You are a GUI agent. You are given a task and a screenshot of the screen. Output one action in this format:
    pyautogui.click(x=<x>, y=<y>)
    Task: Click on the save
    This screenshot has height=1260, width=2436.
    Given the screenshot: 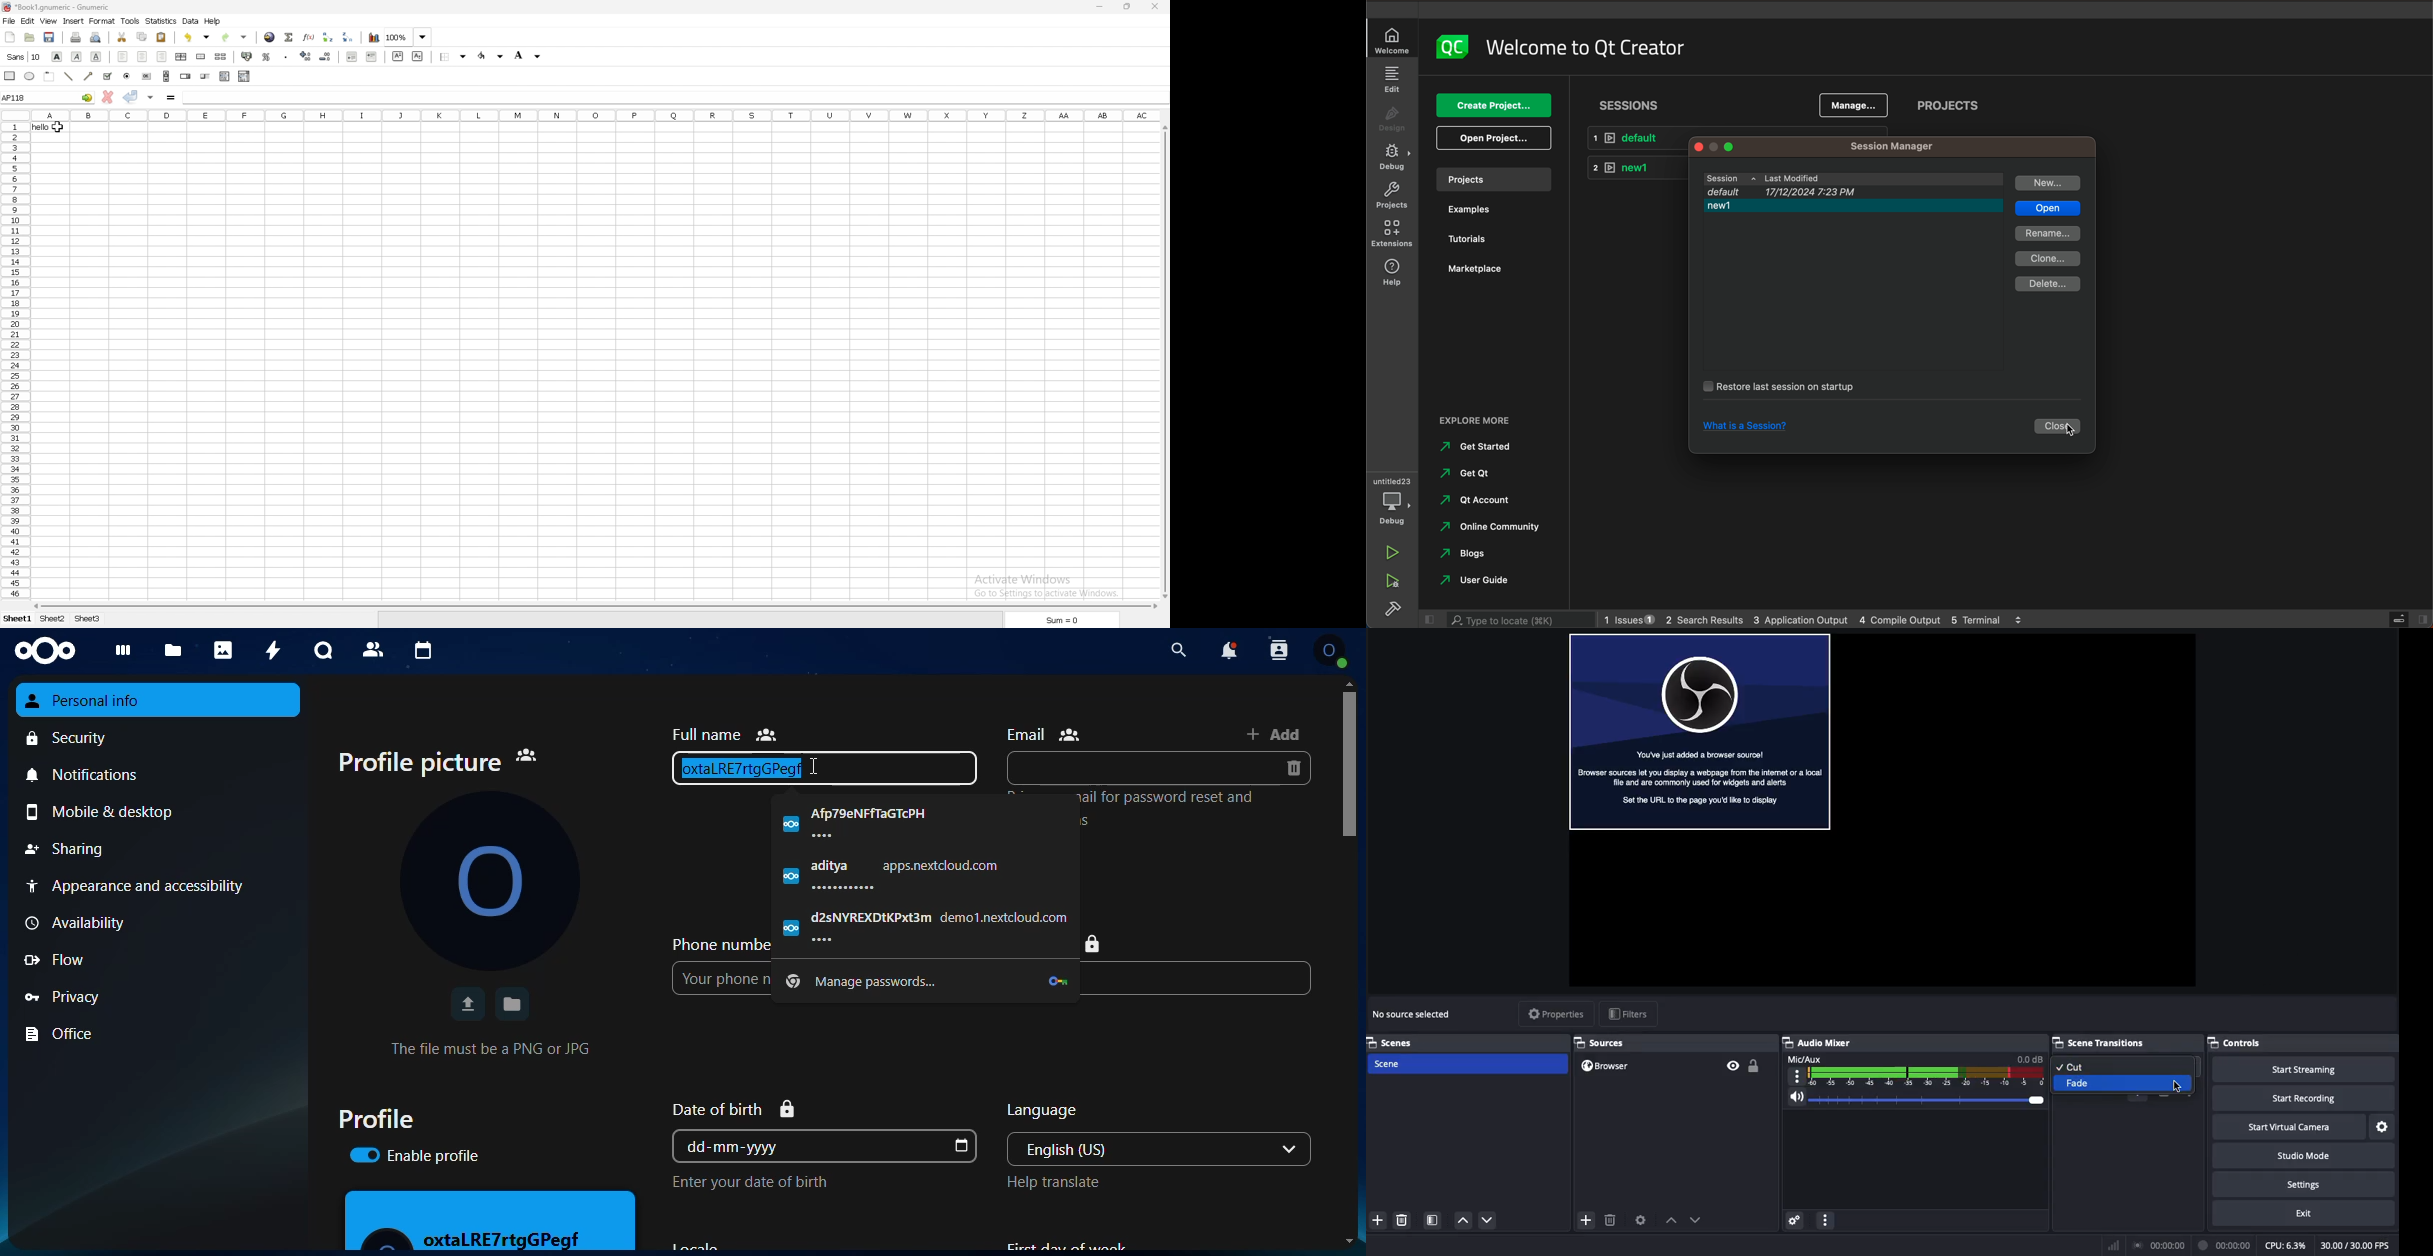 What is the action you would take?
    pyautogui.click(x=513, y=1004)
    